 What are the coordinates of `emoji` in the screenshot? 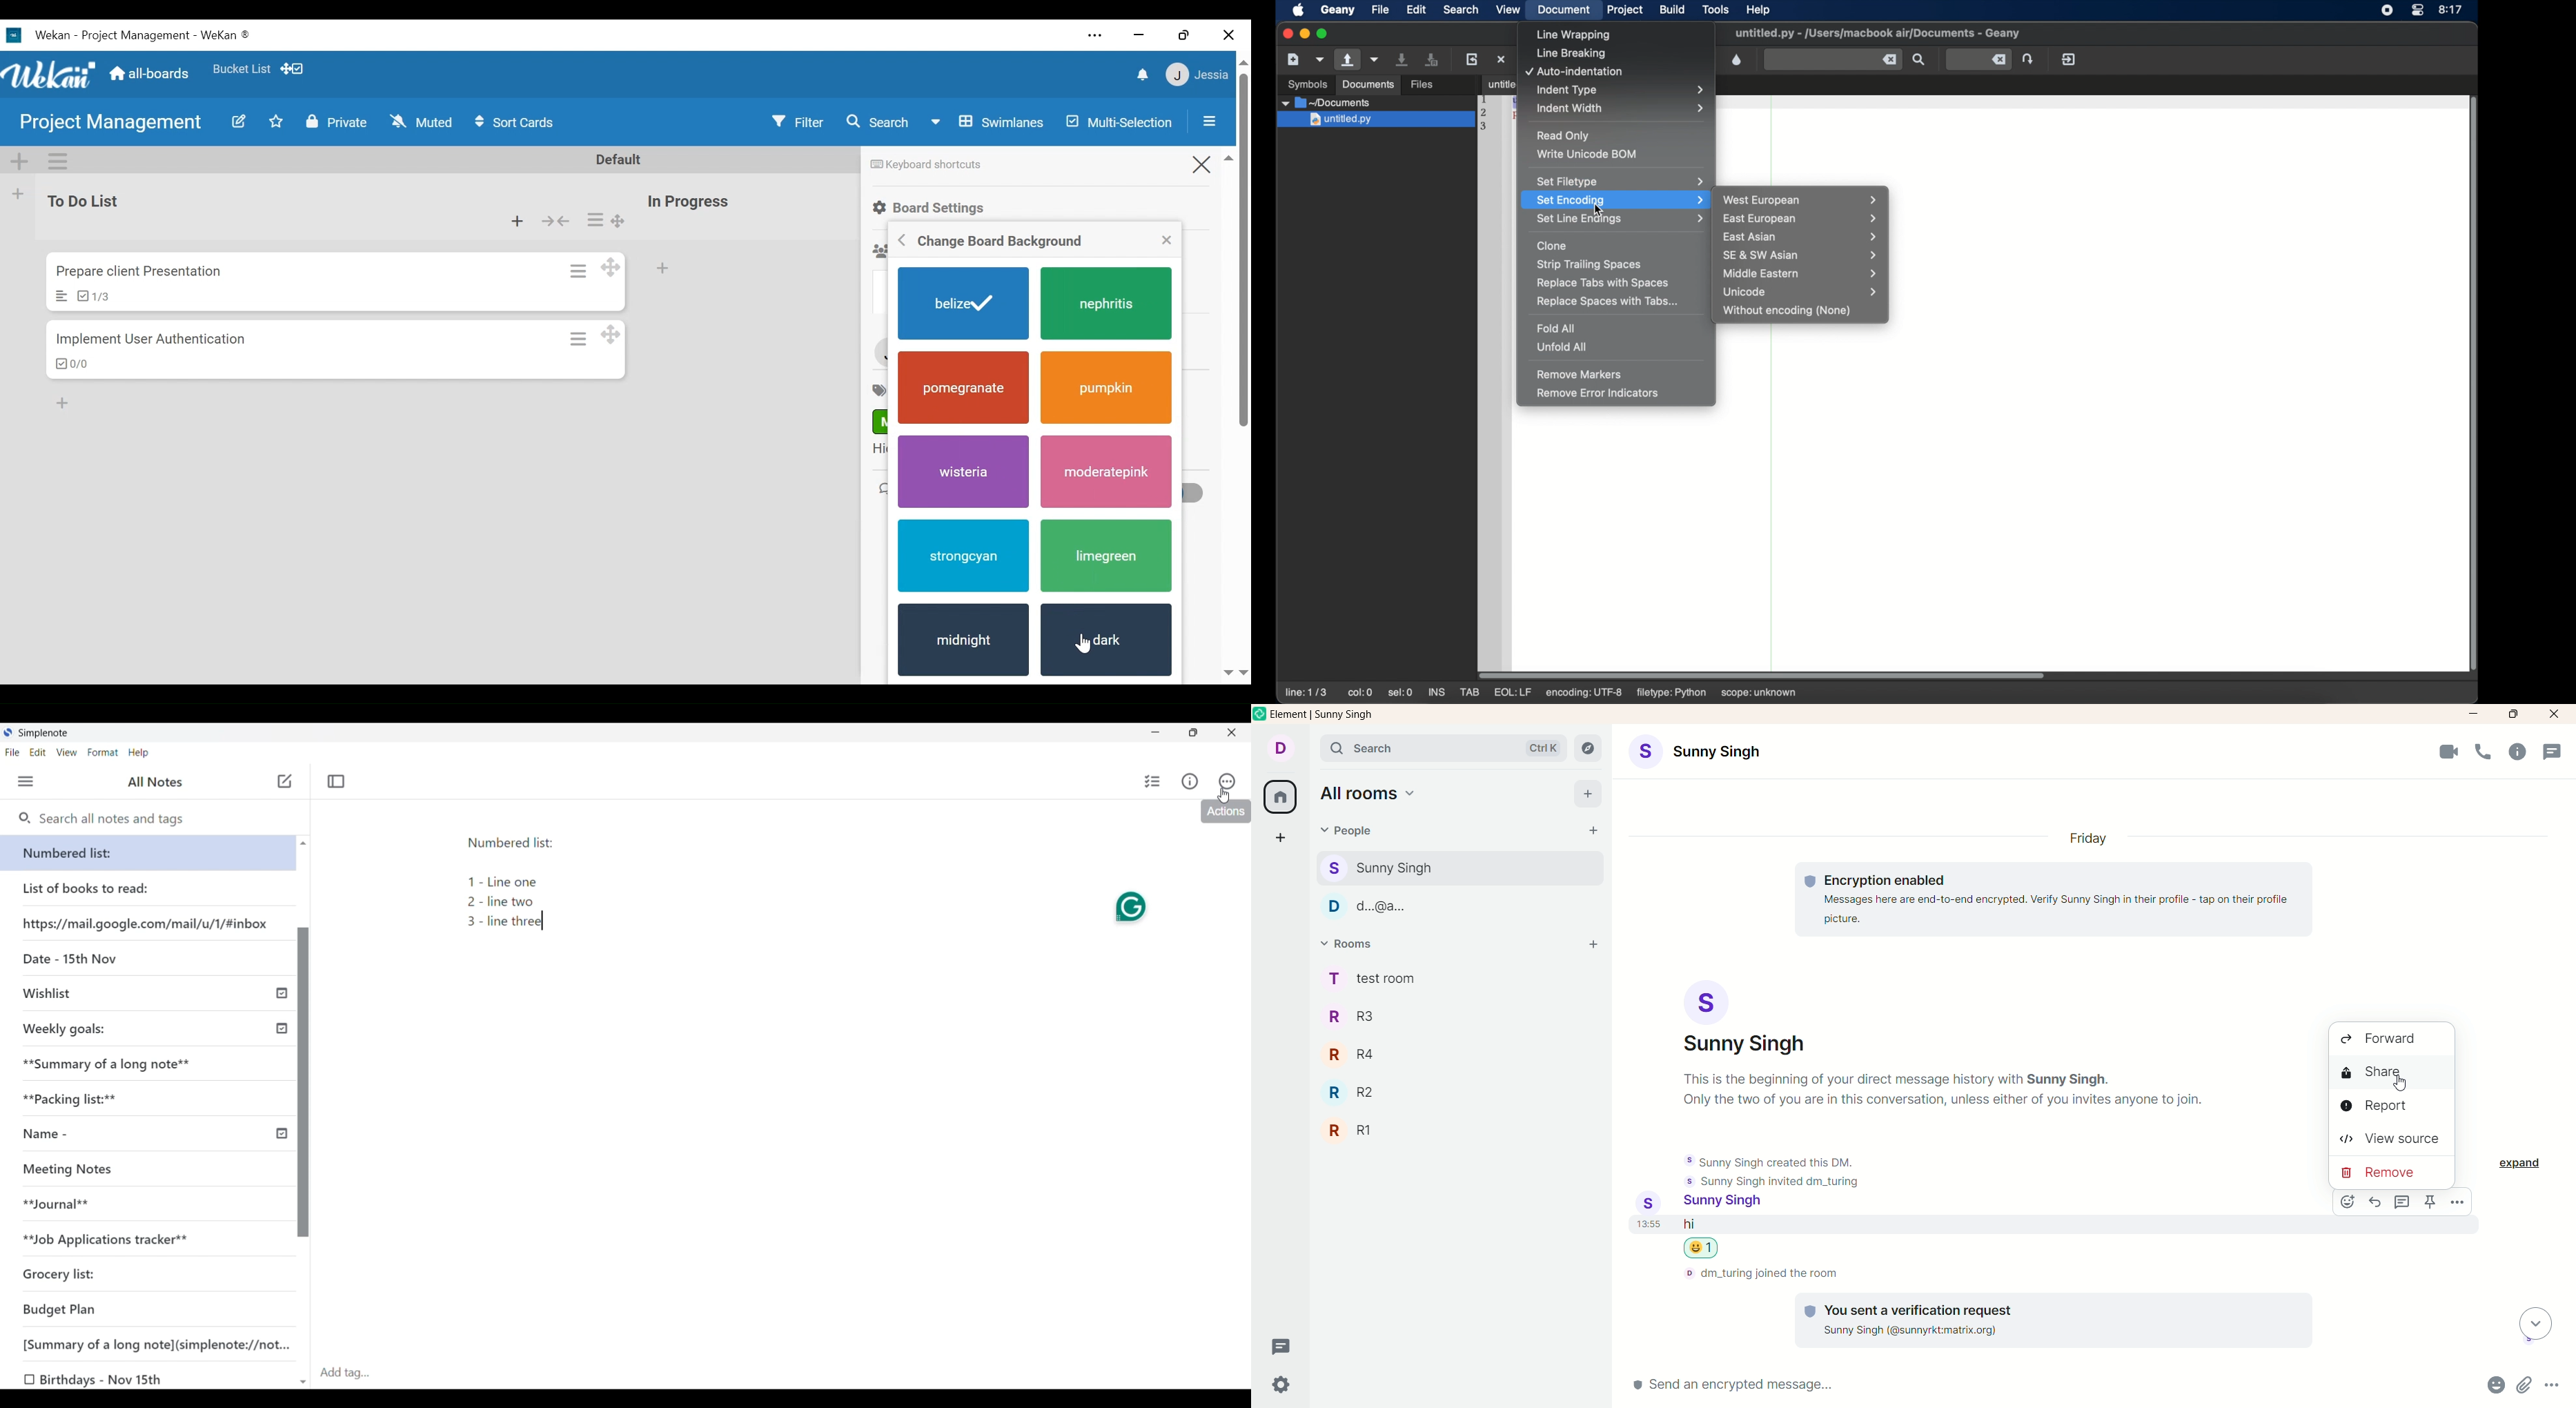 It's located at (2347, 1201).